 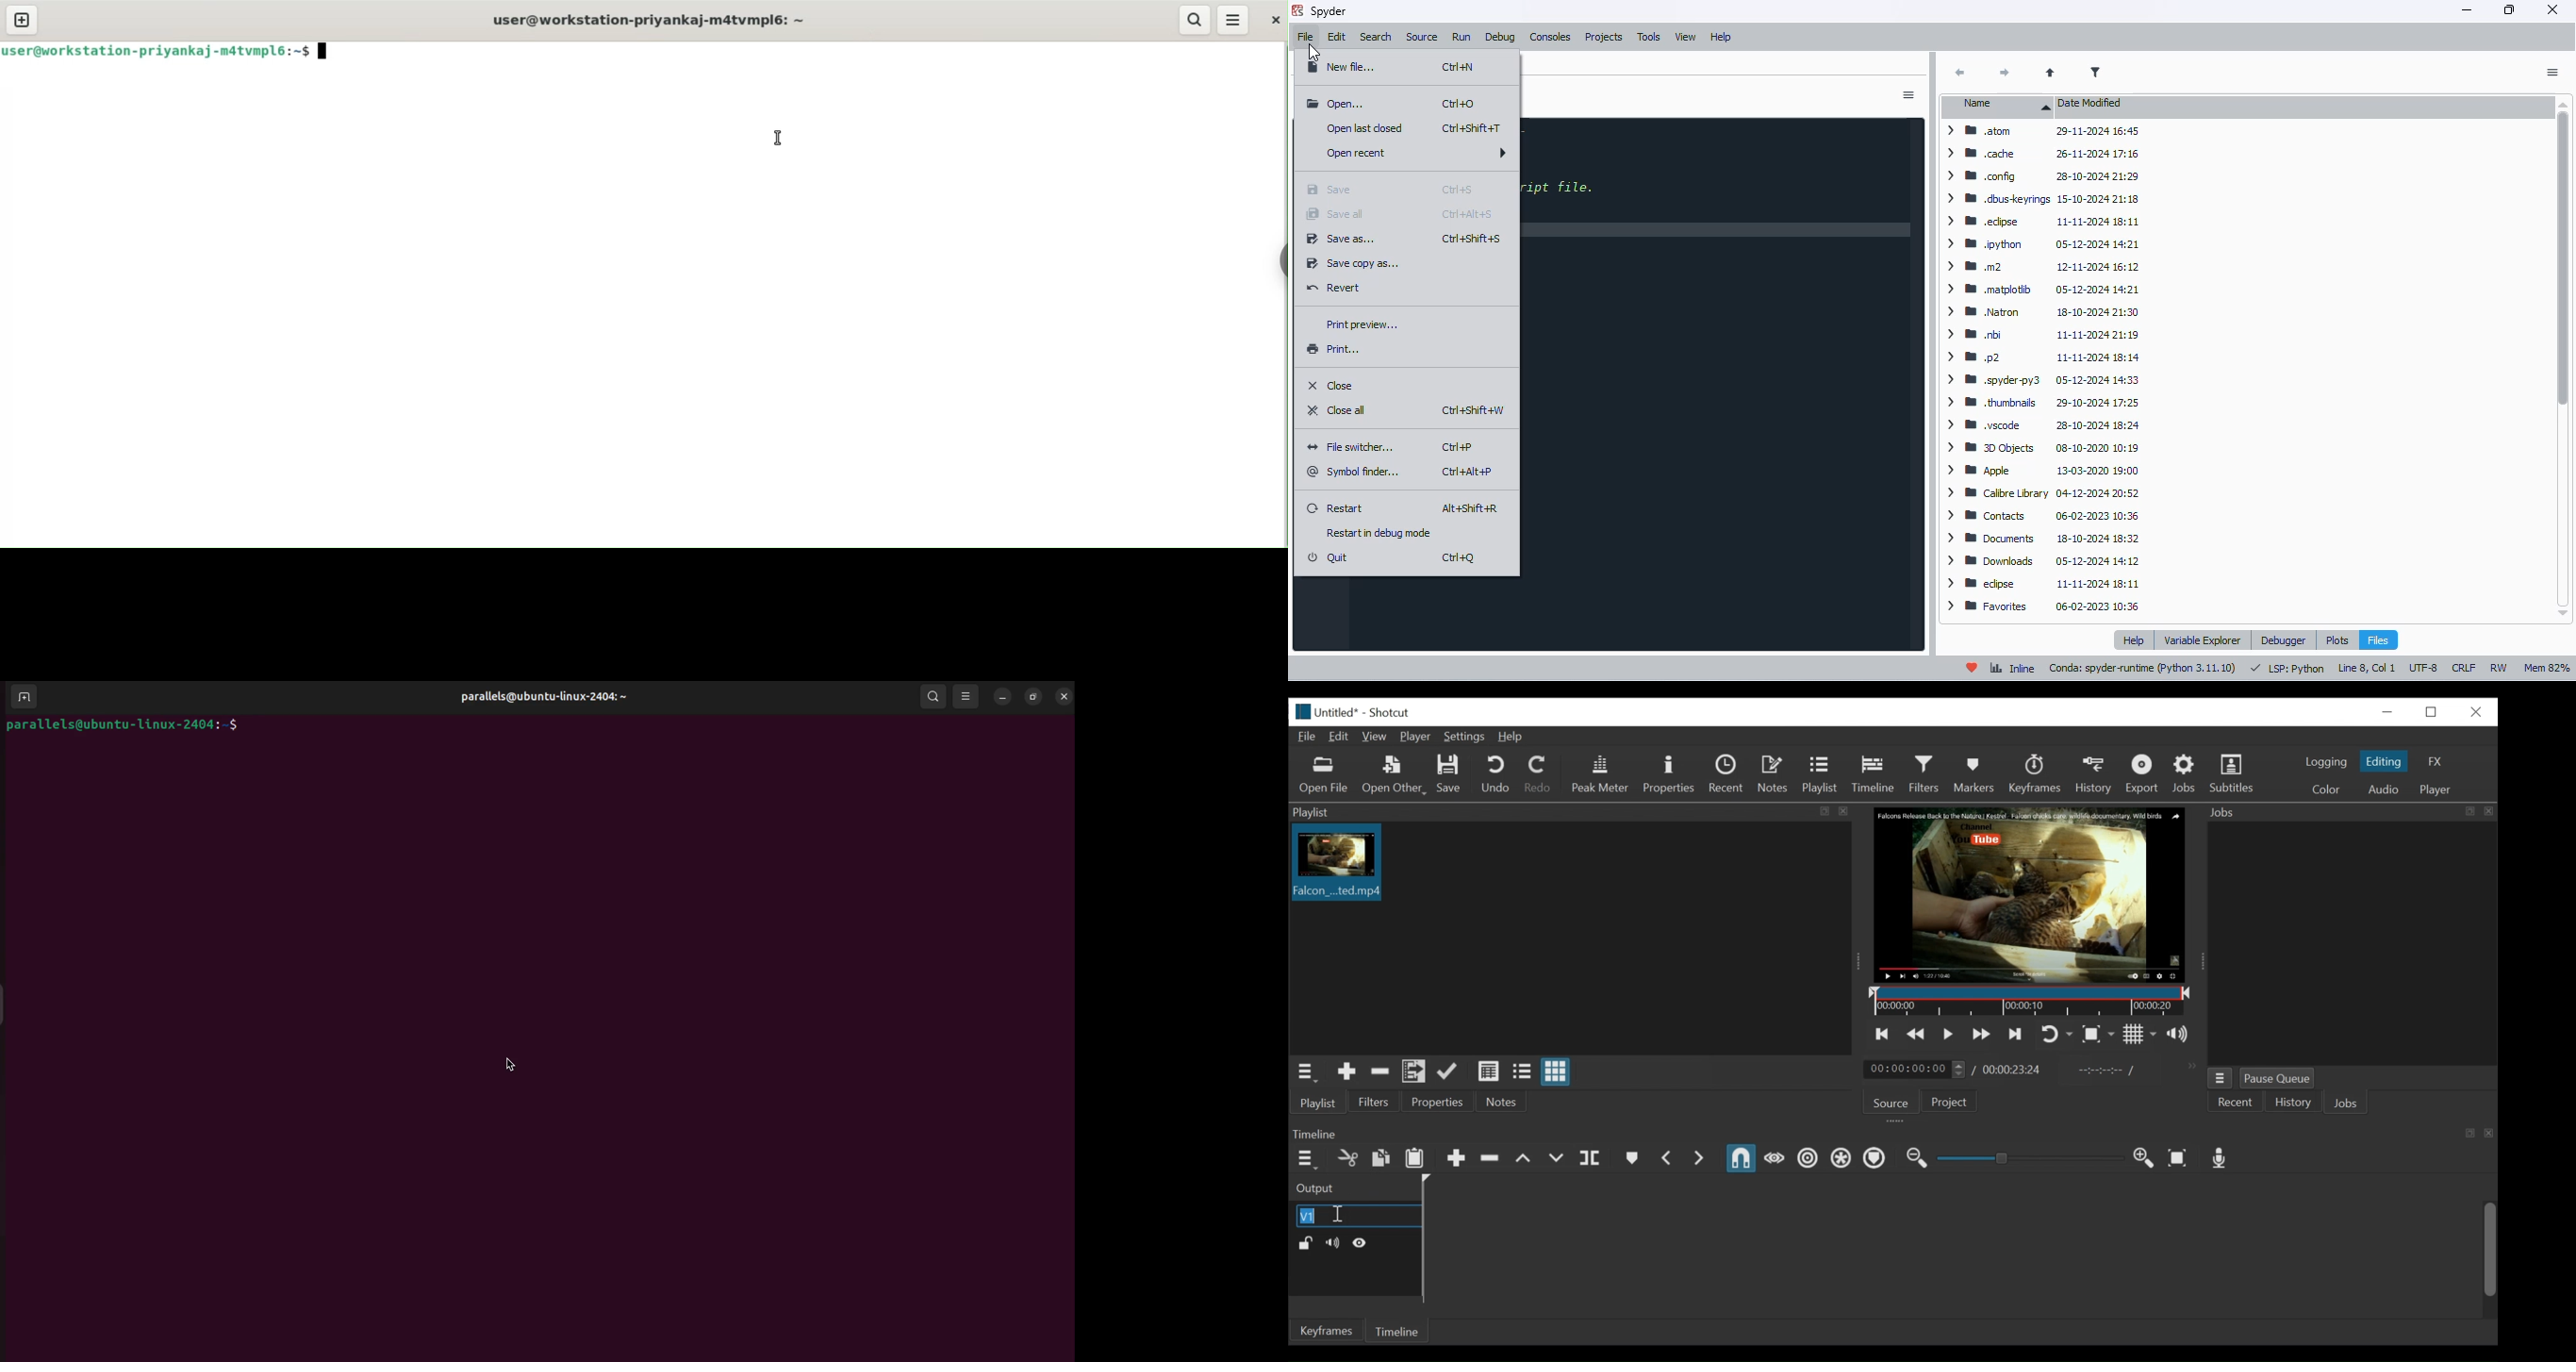 What do you see at coordinates (2039, 200) in the screenshot?
I see `> WW dbuskeyrings 15-10-2024 21:18` at bounding box center [2039, 200].